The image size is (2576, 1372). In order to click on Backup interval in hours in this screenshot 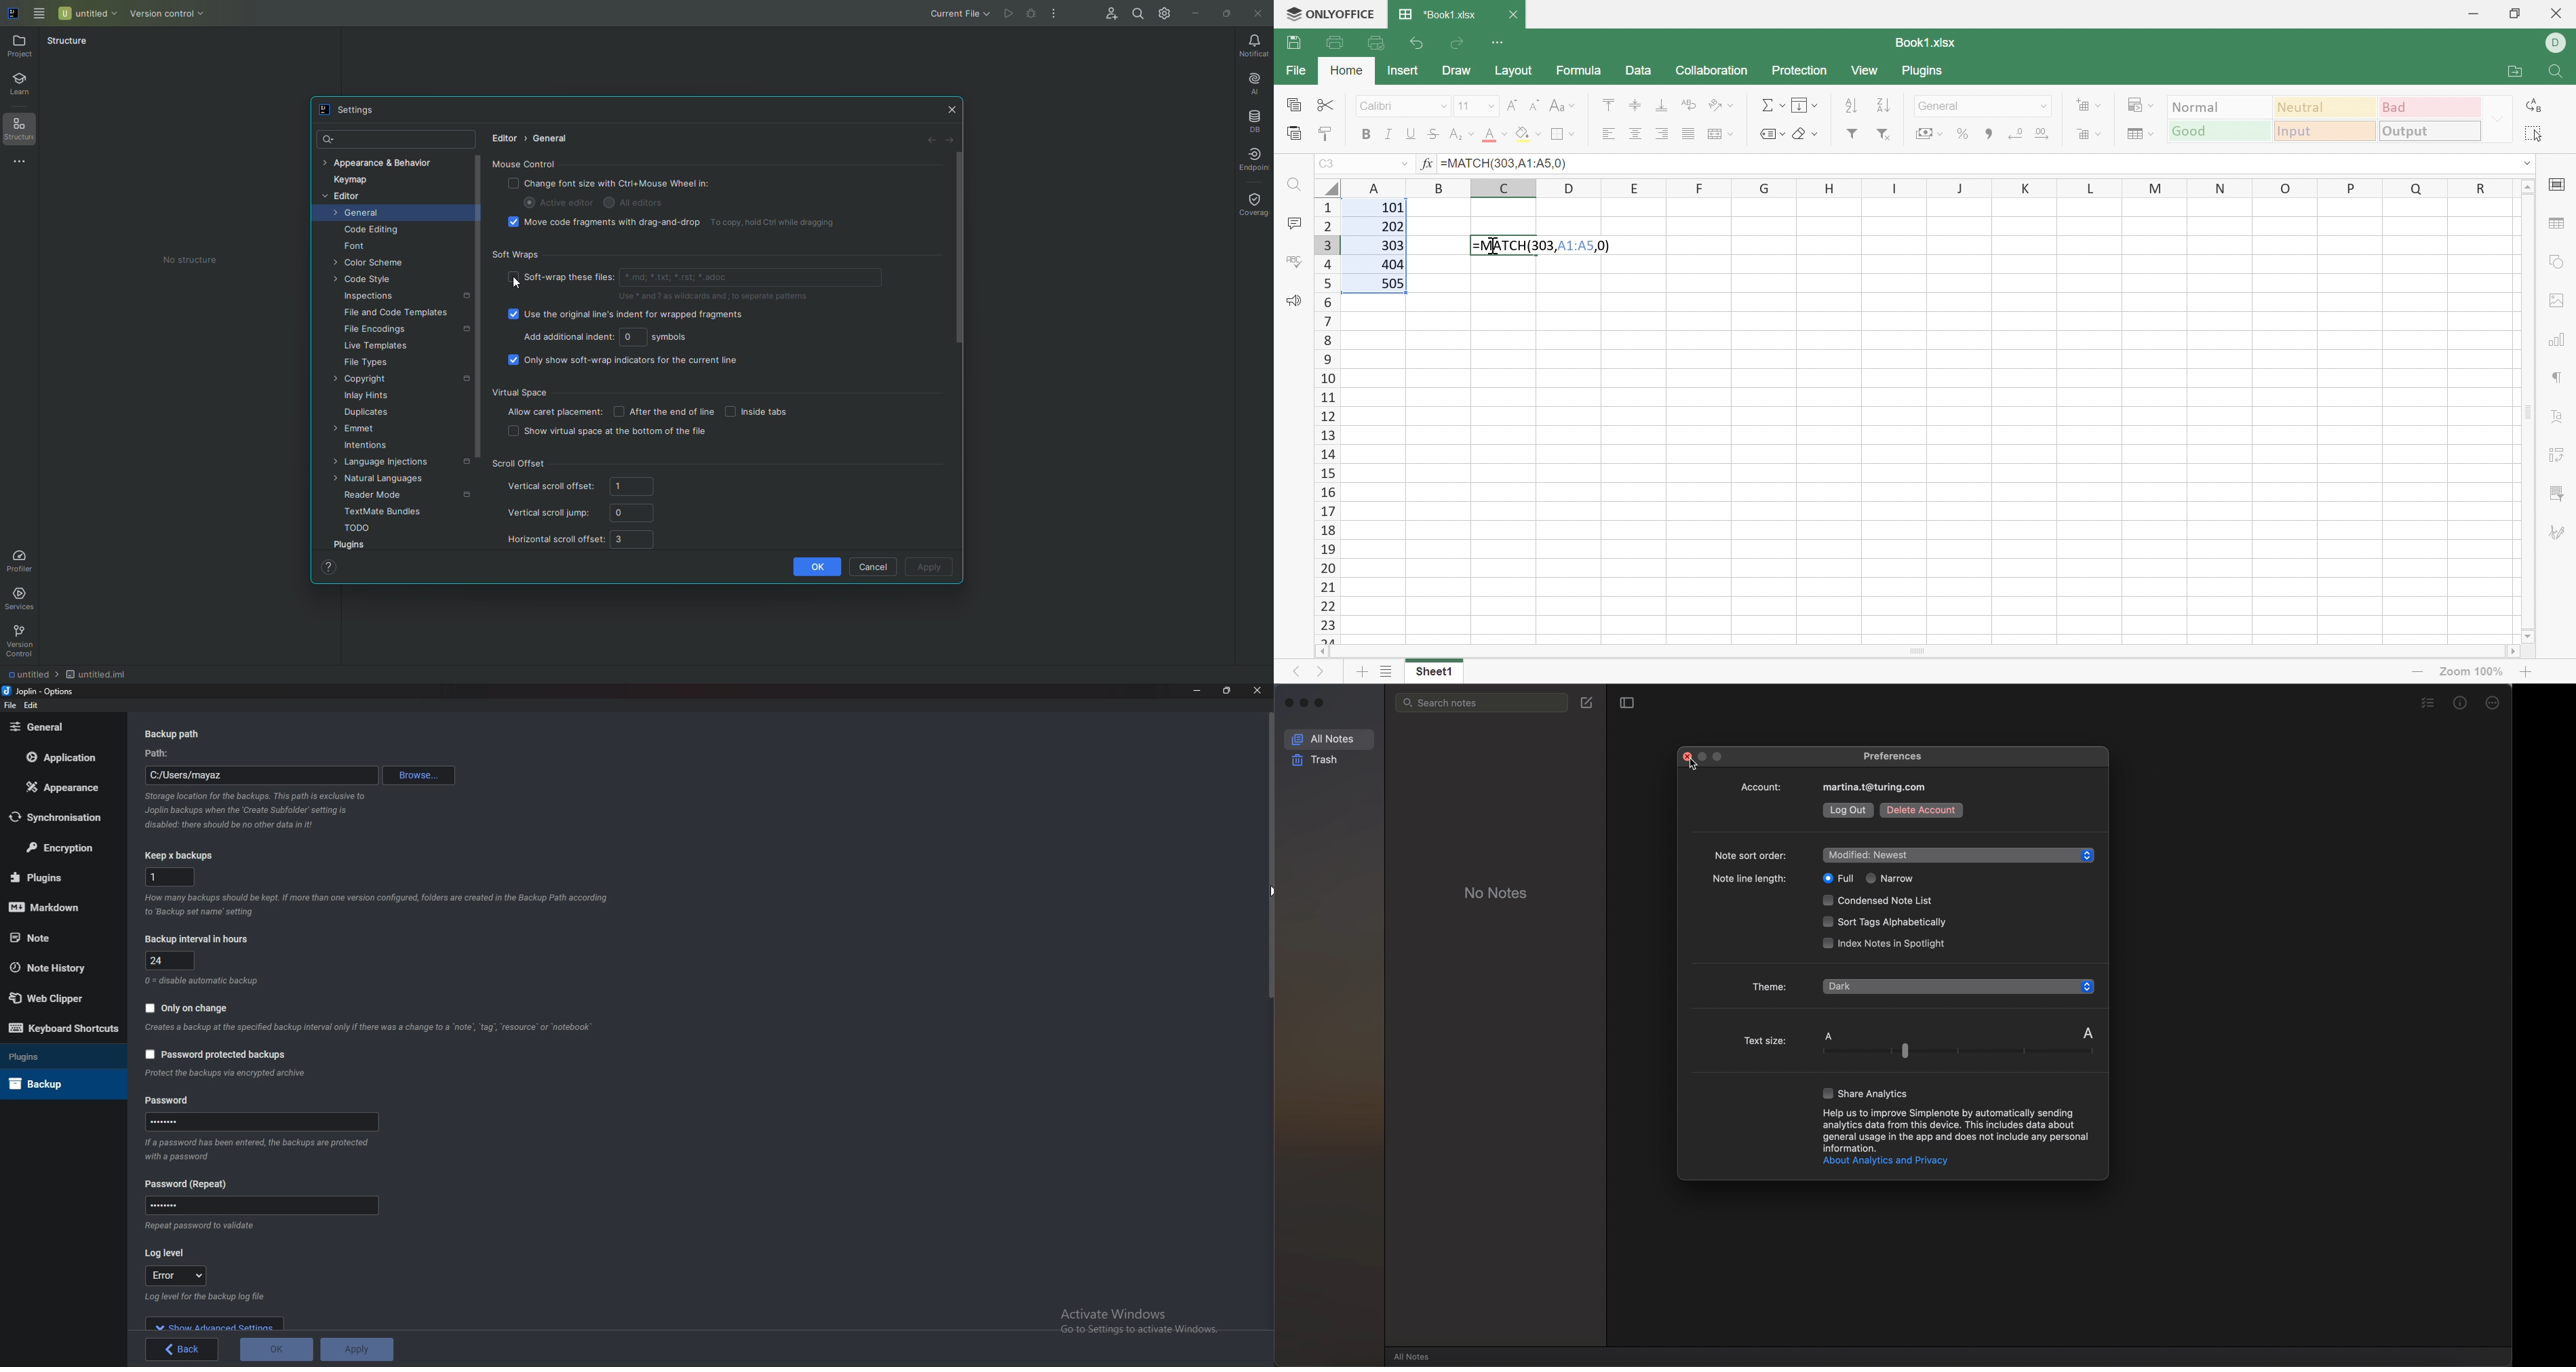, I will do `click(200, 938)`.